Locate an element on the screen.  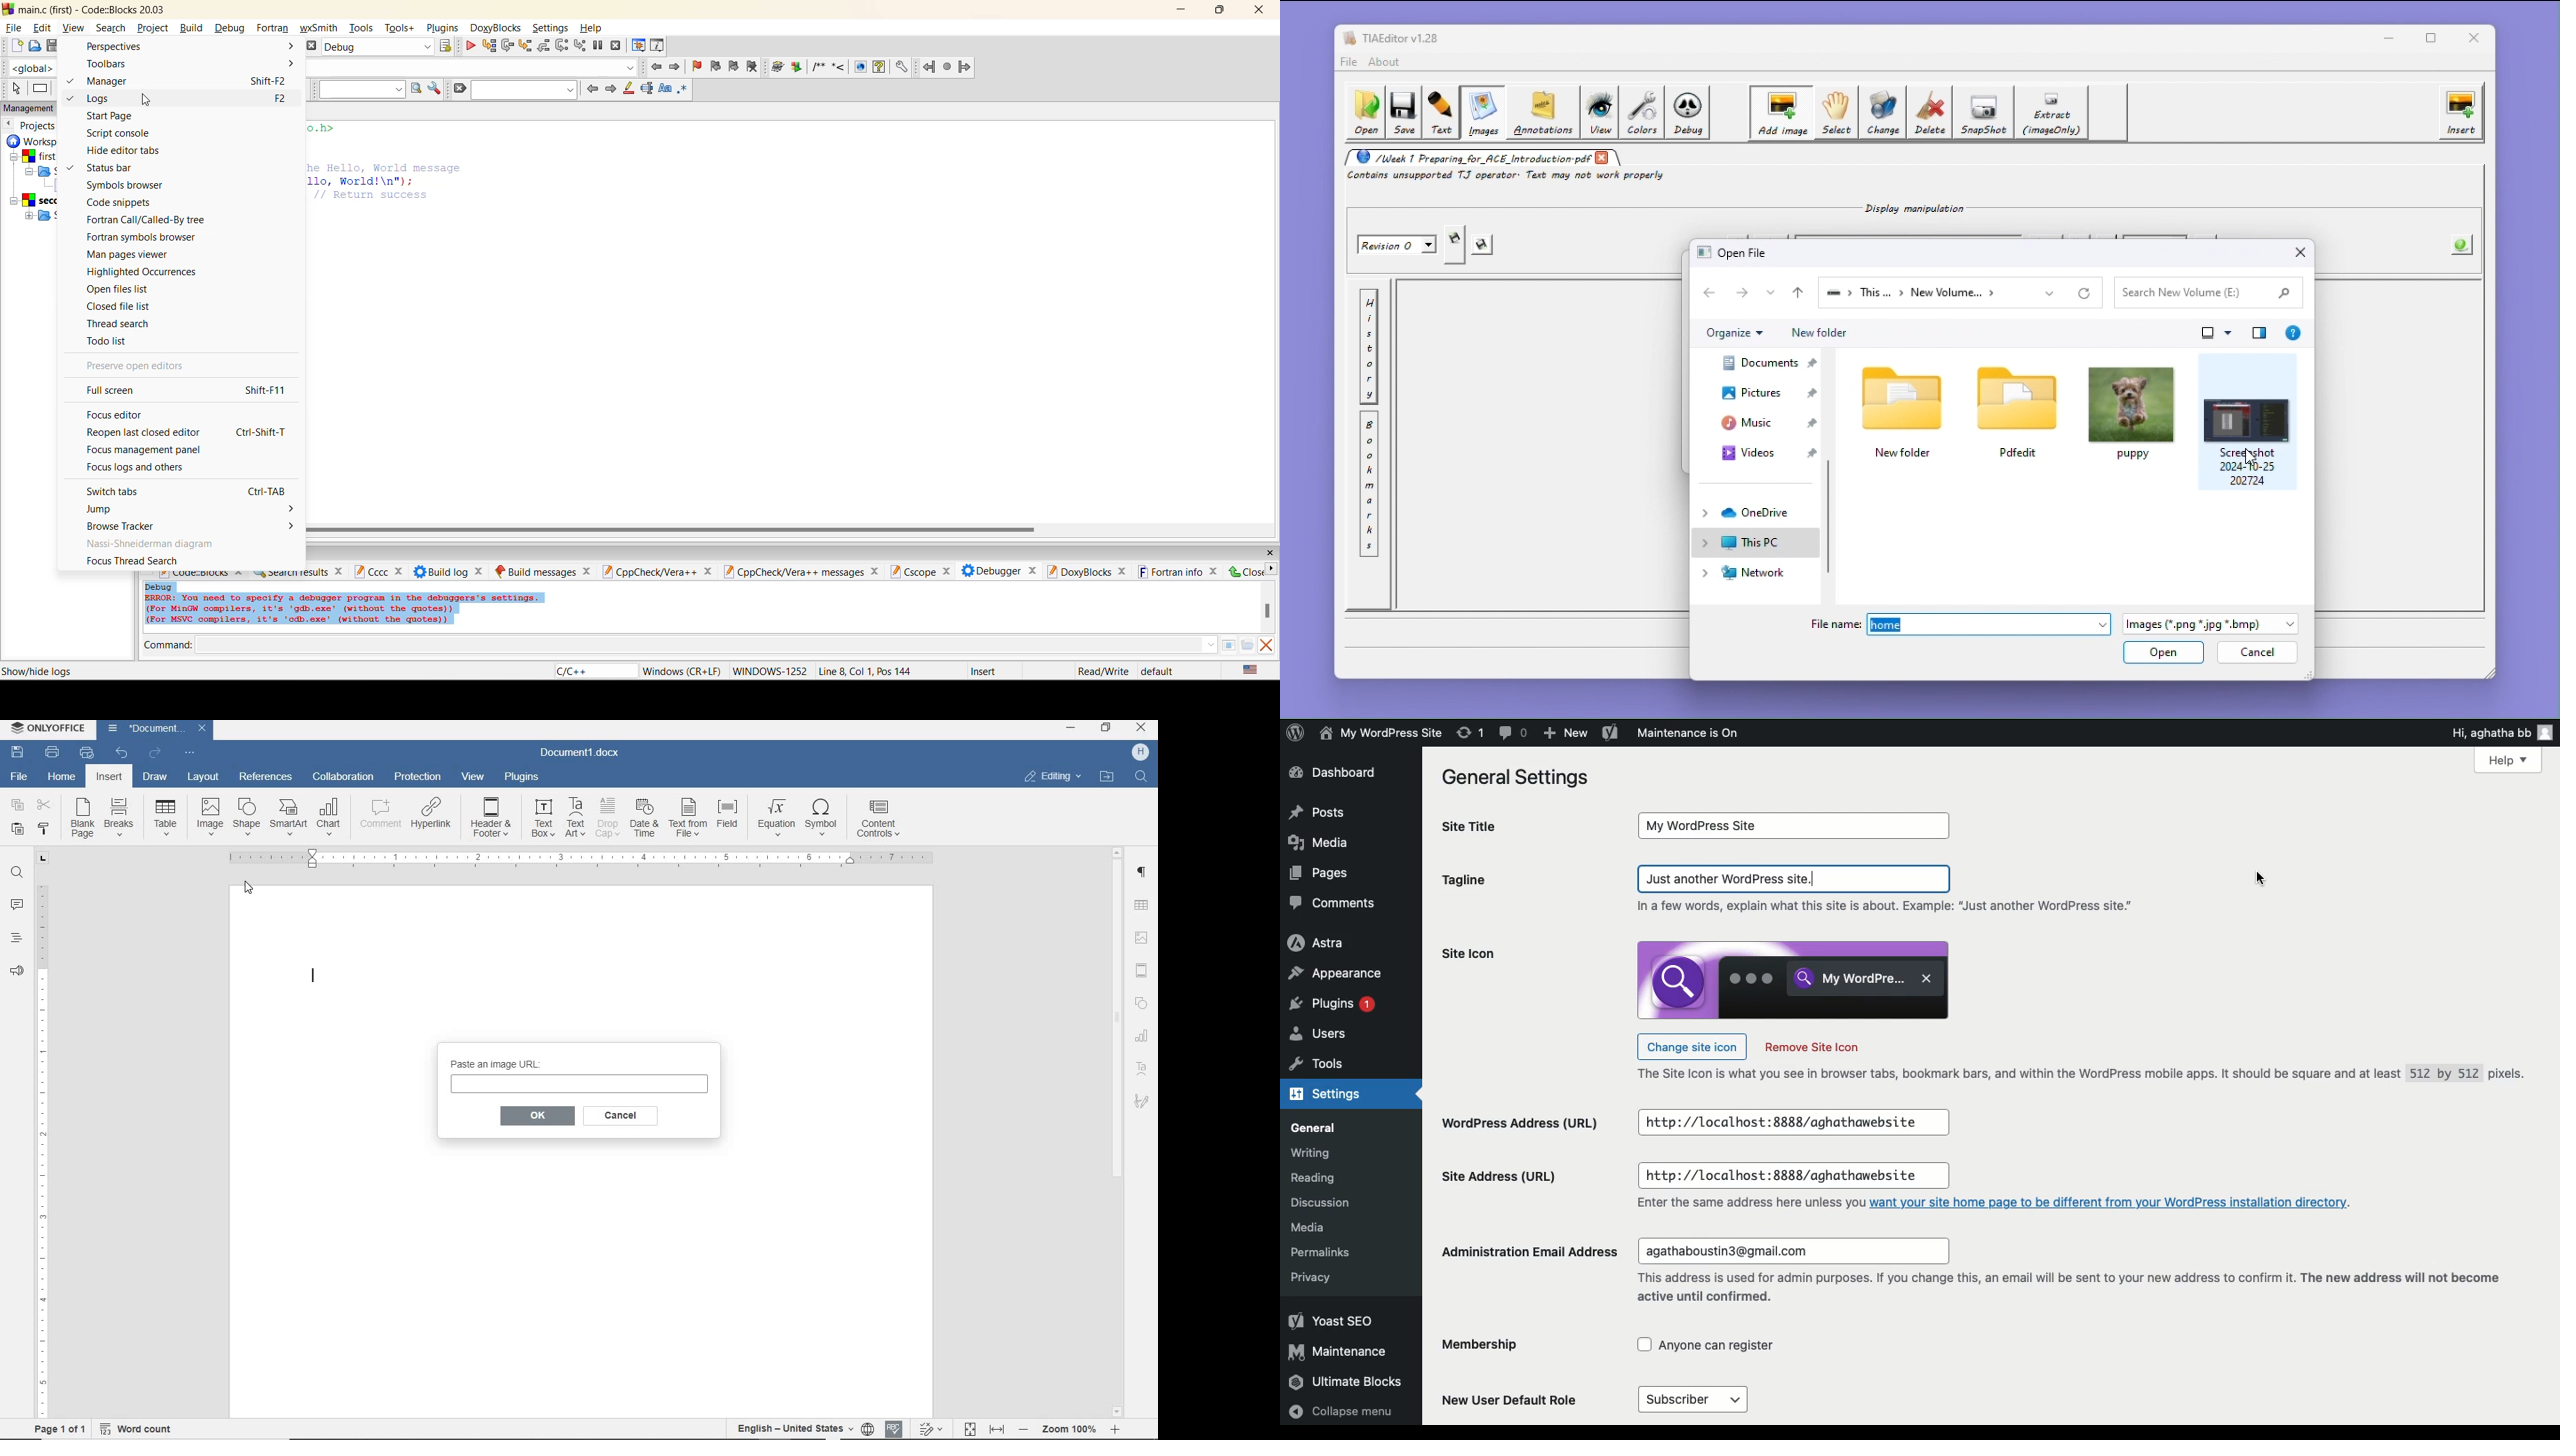
references is located at coordinates (267, 777).